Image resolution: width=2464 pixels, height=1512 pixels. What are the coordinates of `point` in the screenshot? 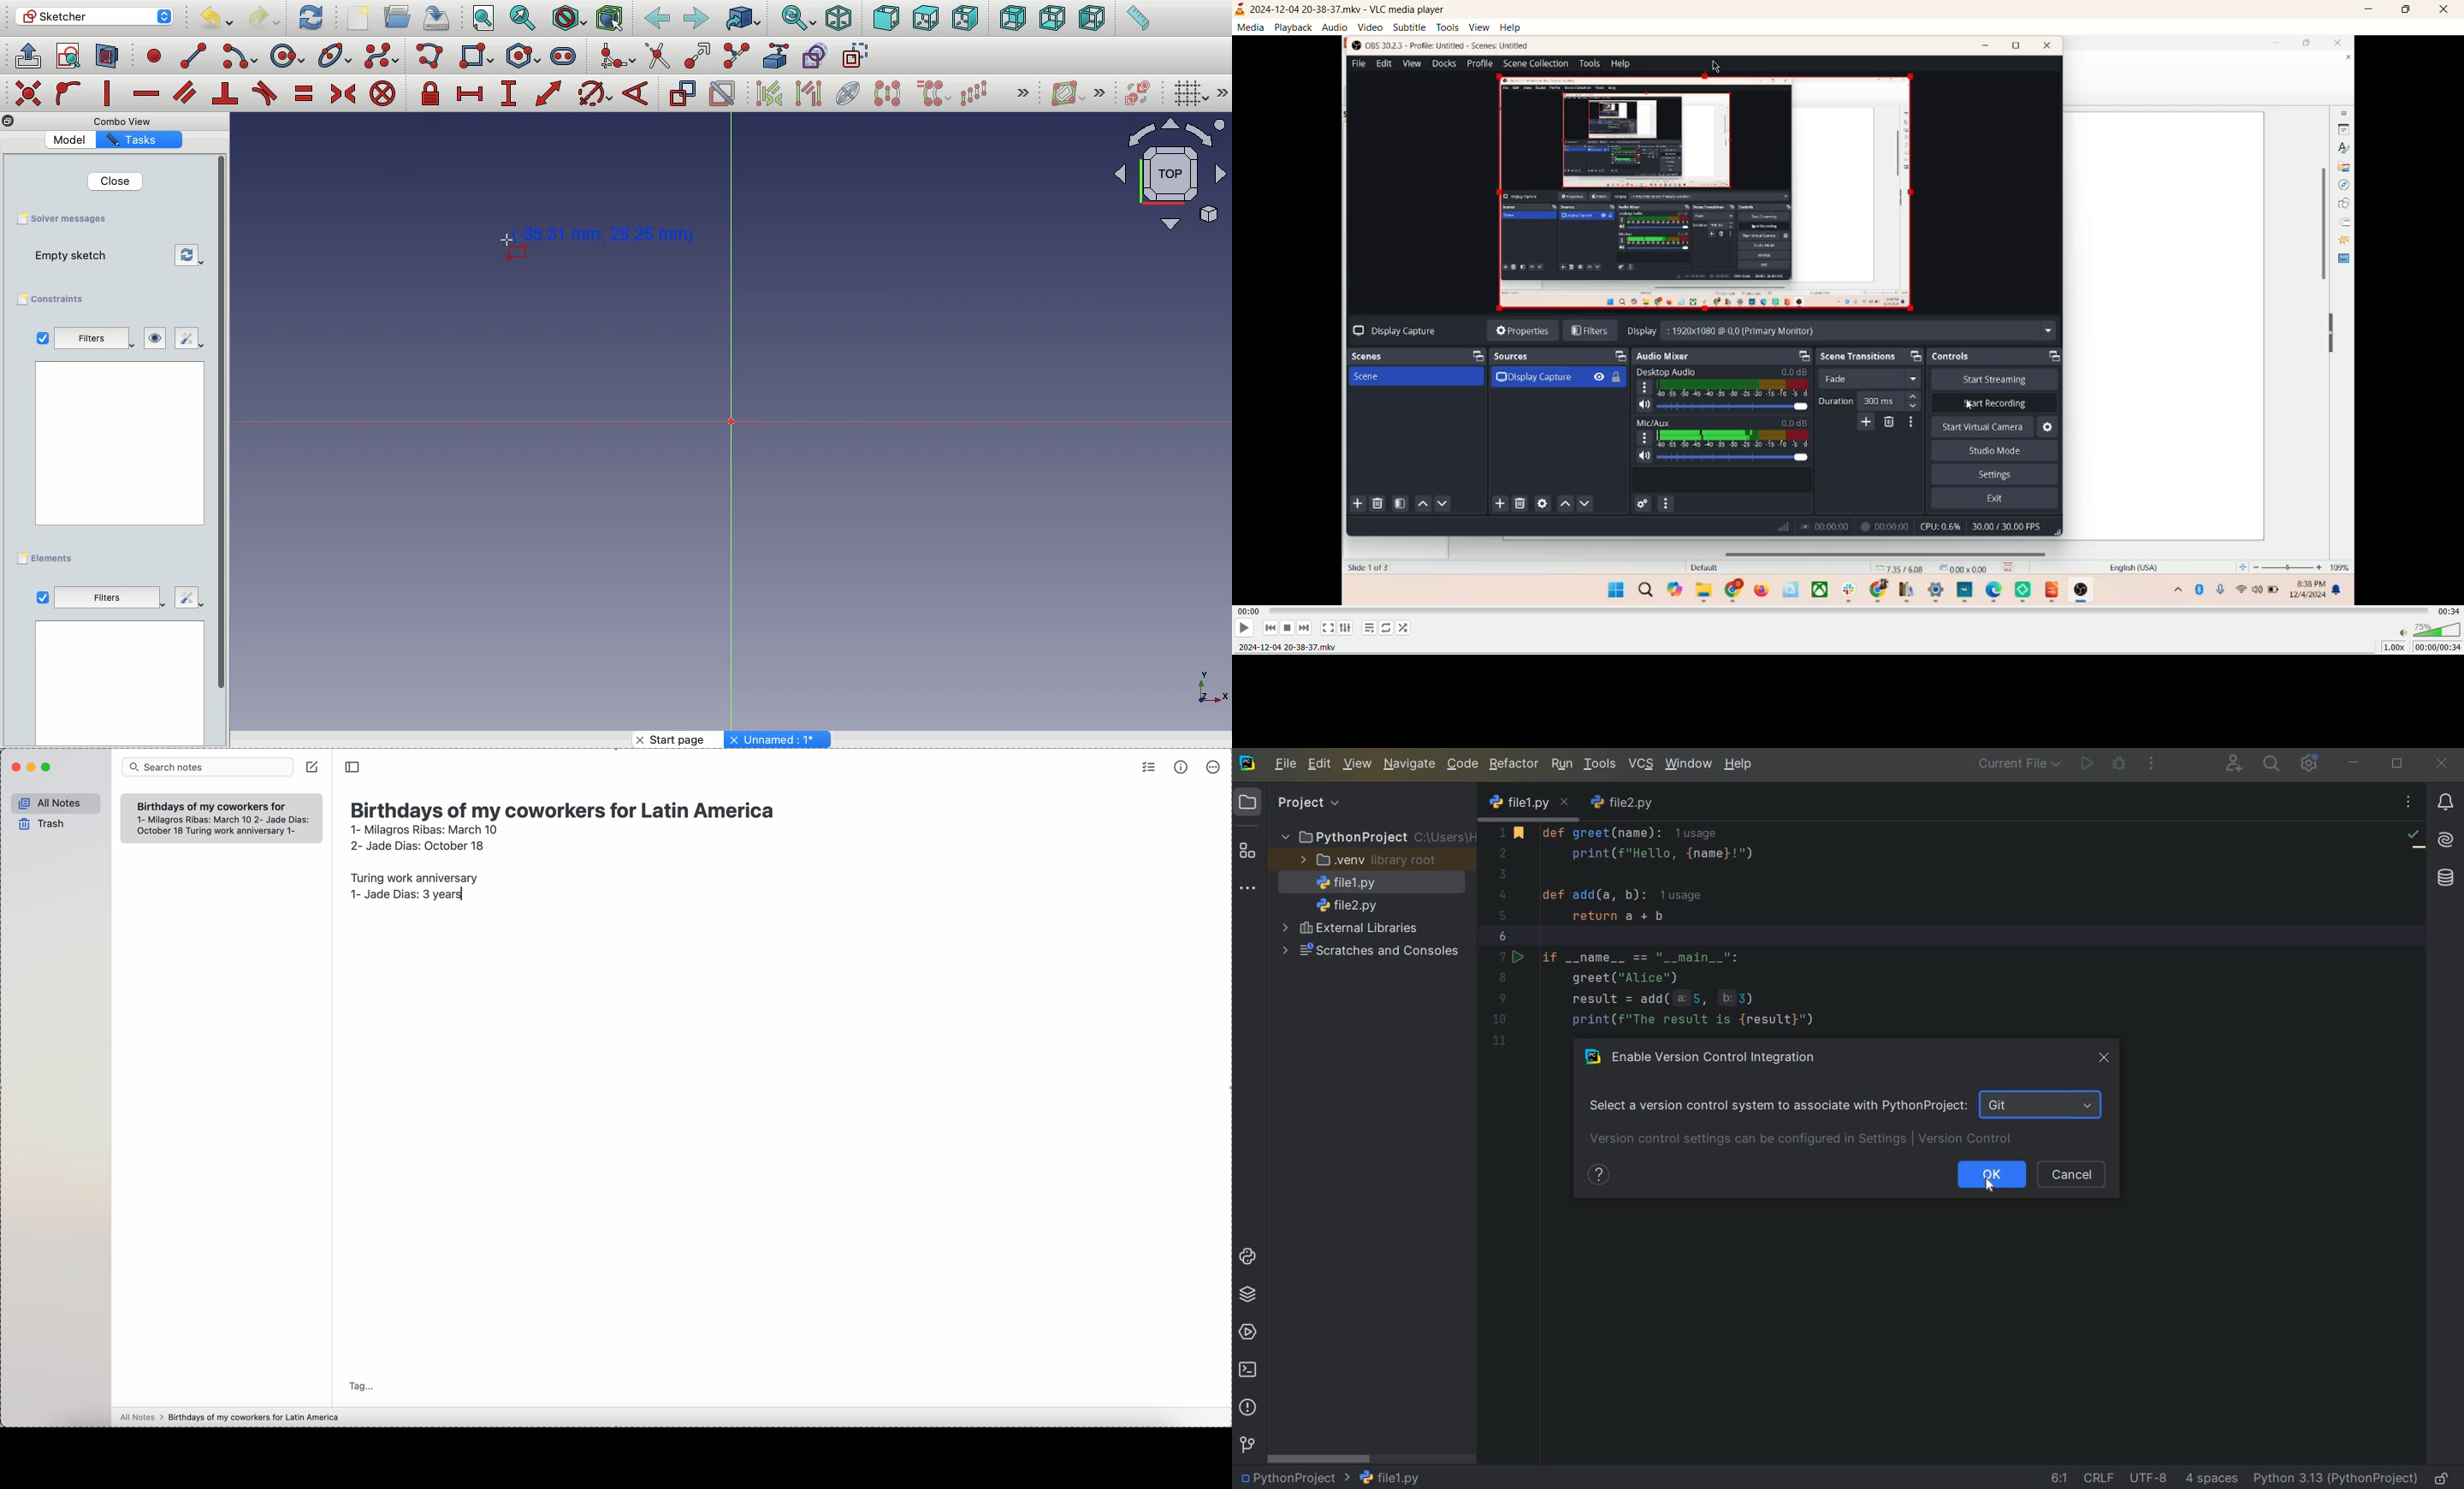 It's located at (151, 55).